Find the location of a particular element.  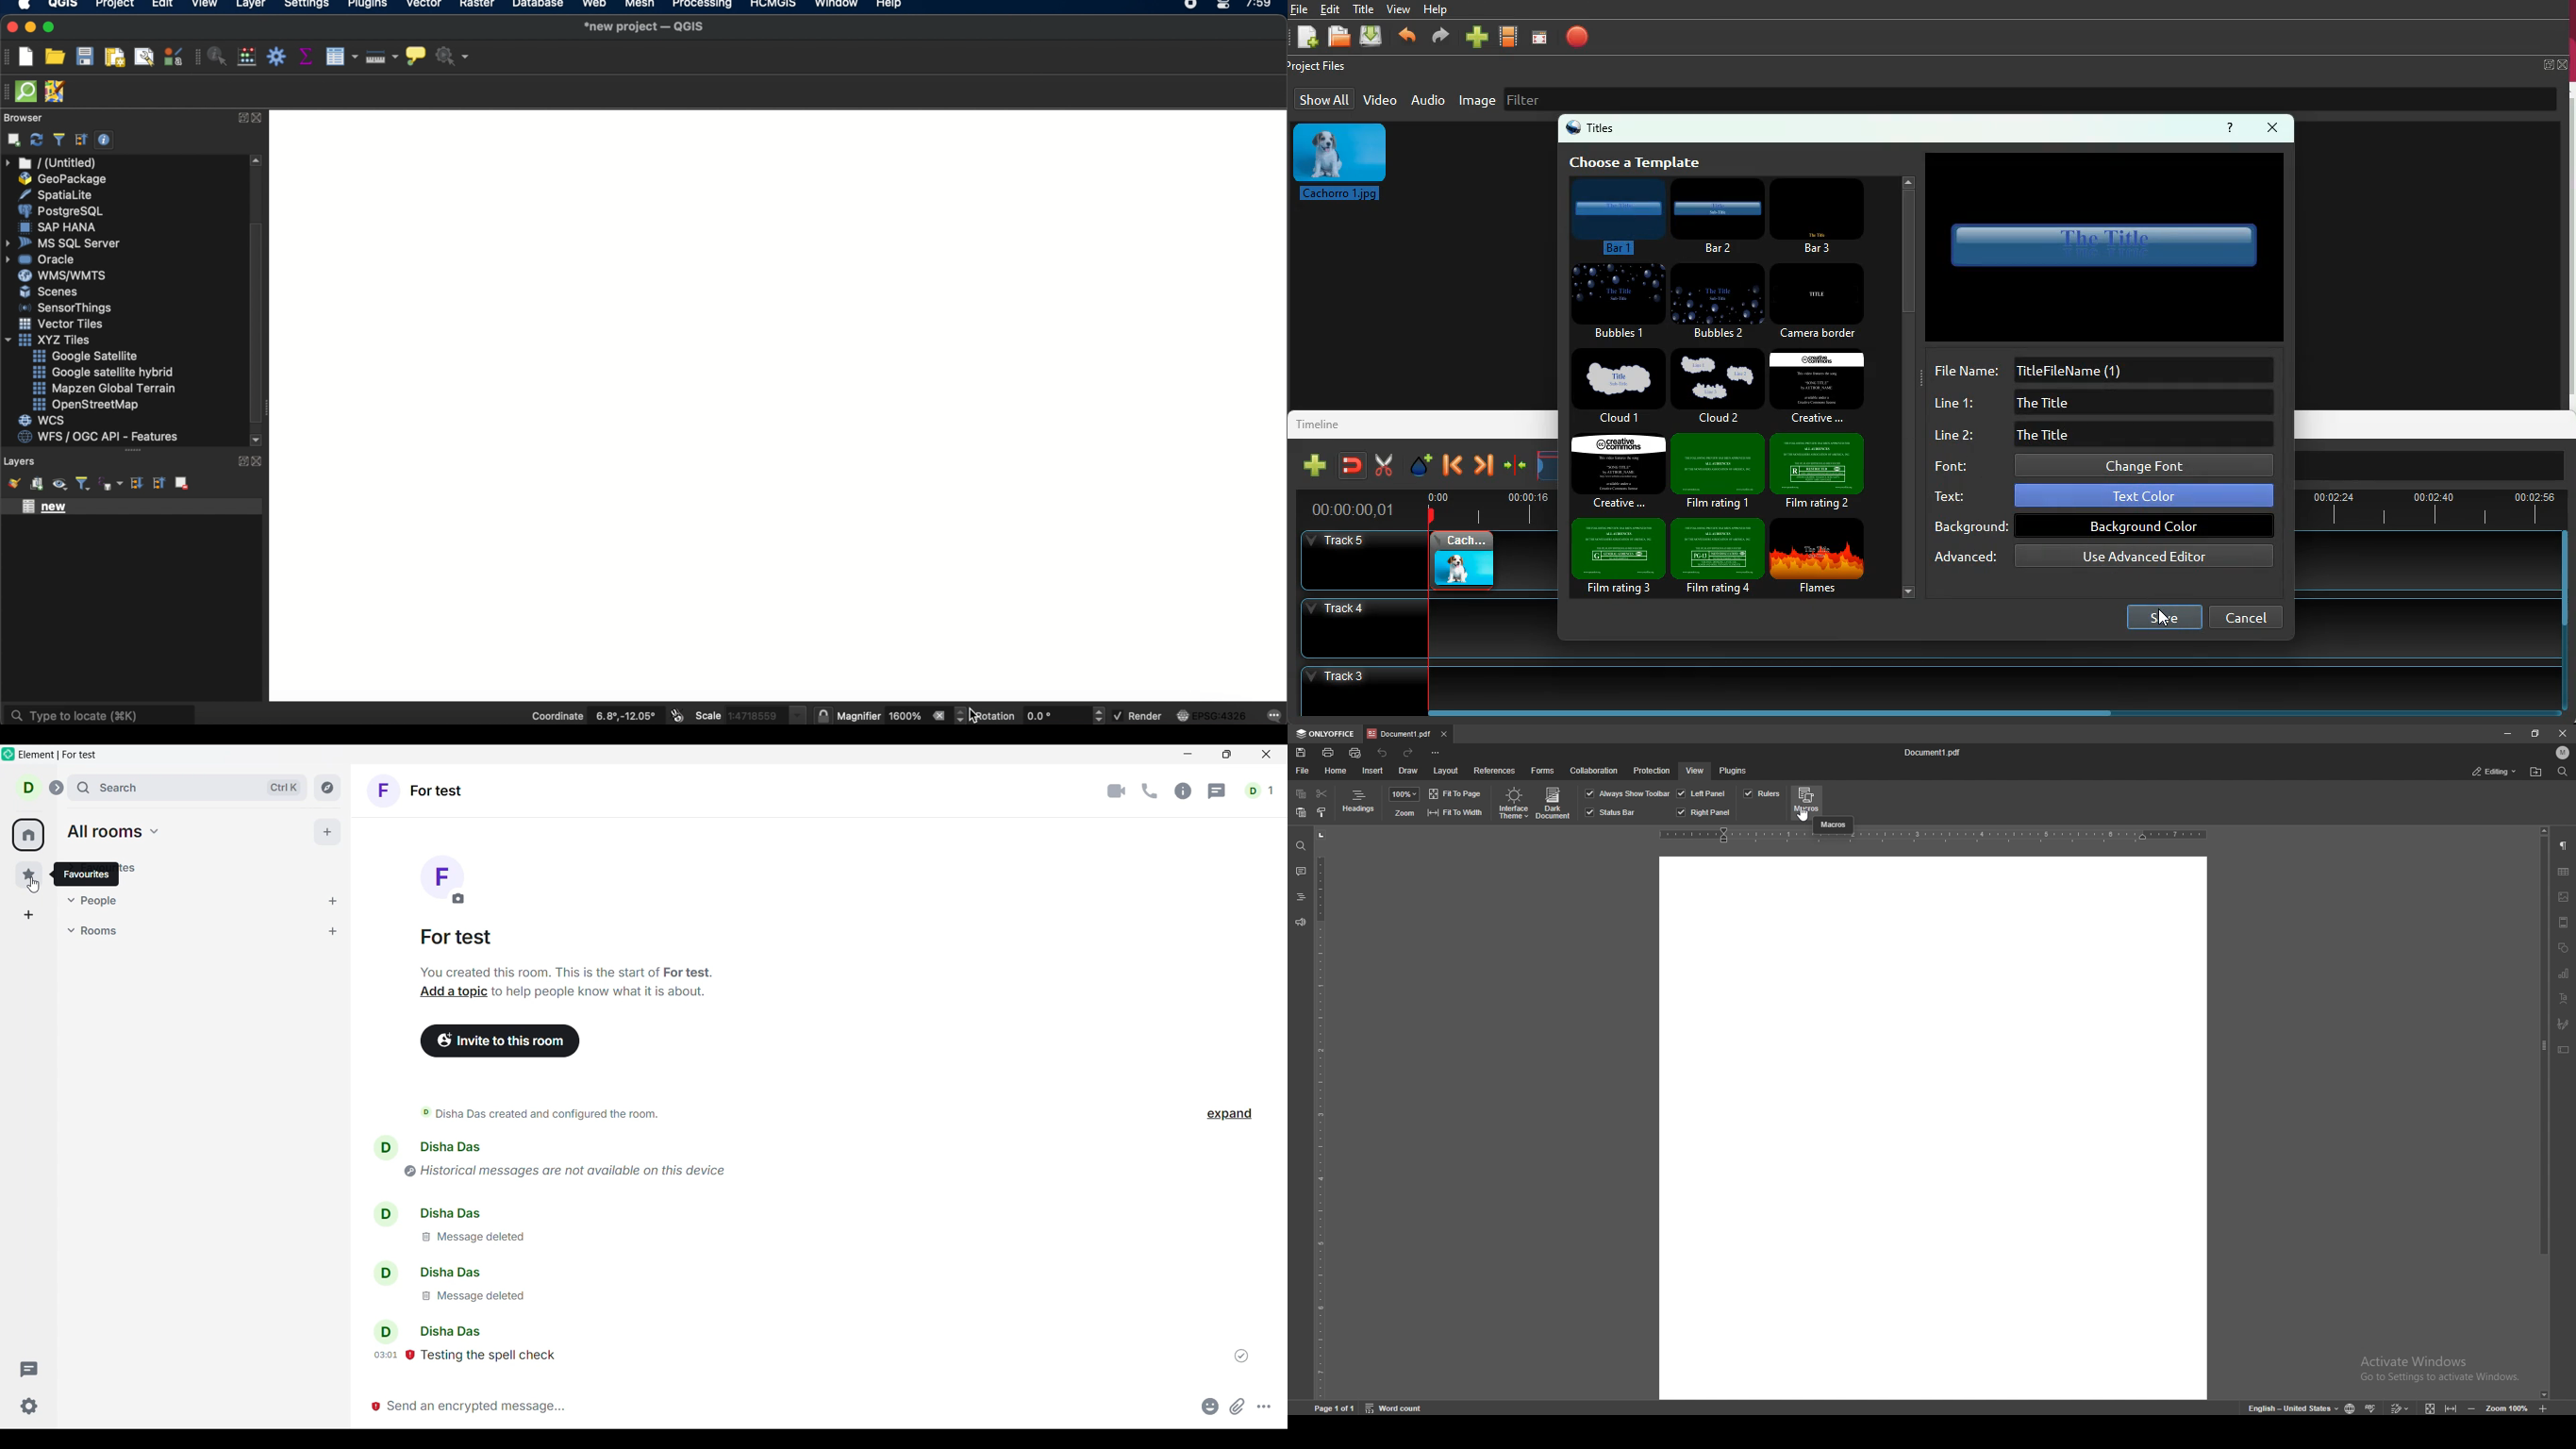

Minimize is located at coordinates (1189, 756).